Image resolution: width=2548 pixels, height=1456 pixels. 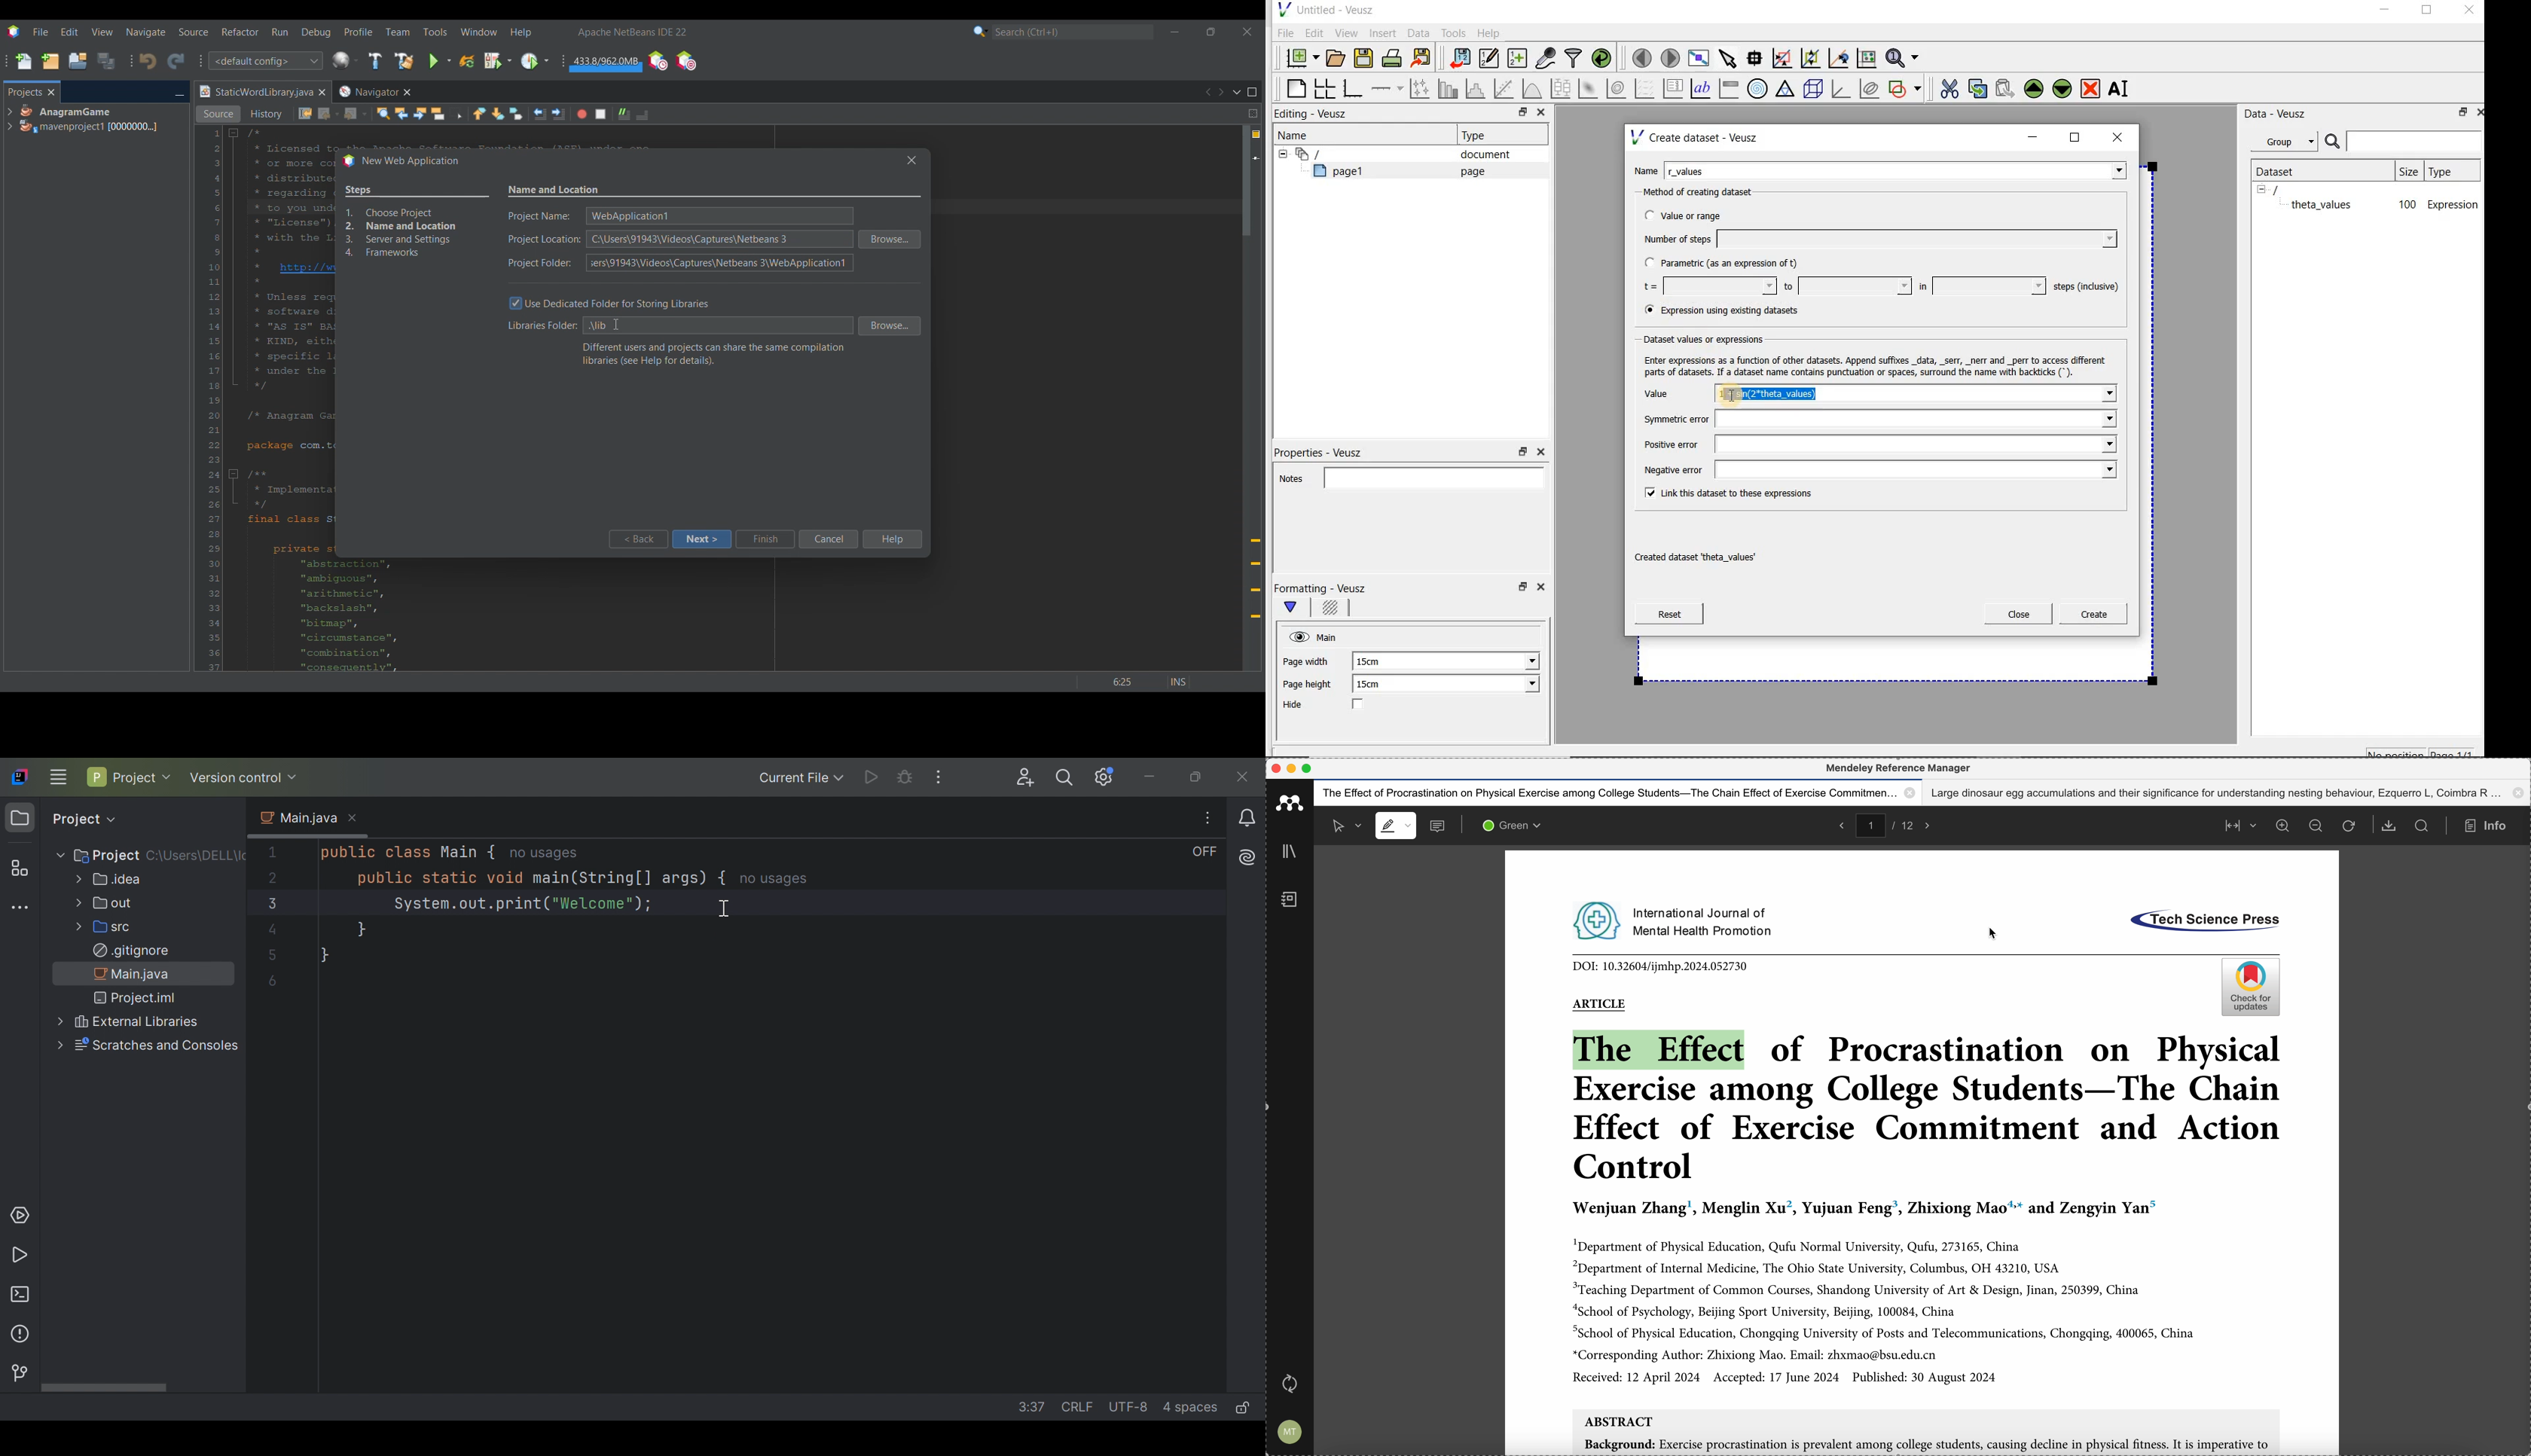 What do you see at coordinates (1811, 59) in the screenshot?
I see `click to zoom out of graph axes` at bounding box center [1811, 59].